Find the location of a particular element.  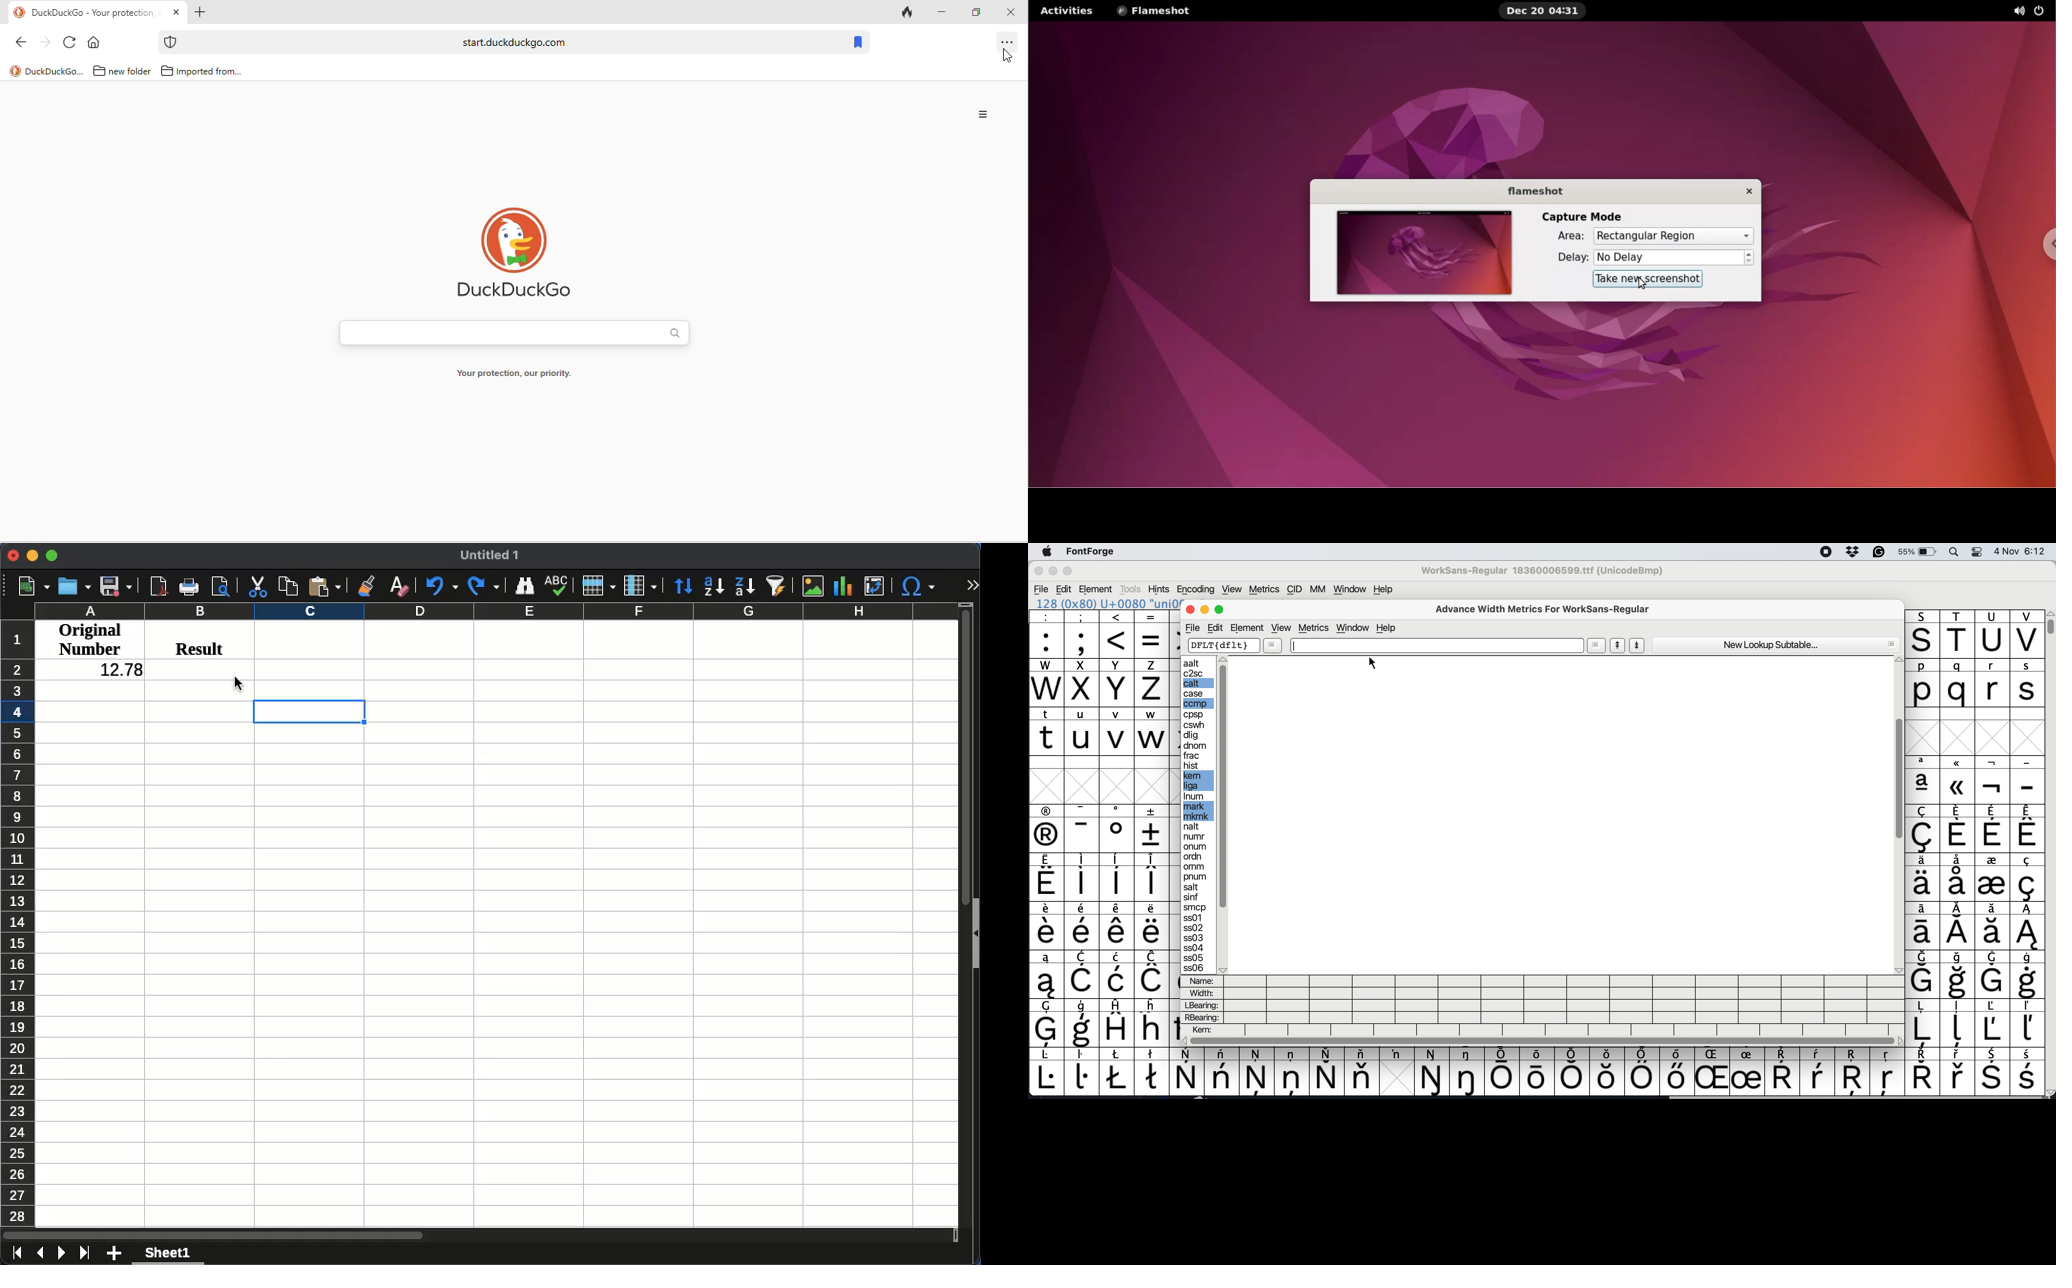

special characters is located at coordinates (1975, 883).